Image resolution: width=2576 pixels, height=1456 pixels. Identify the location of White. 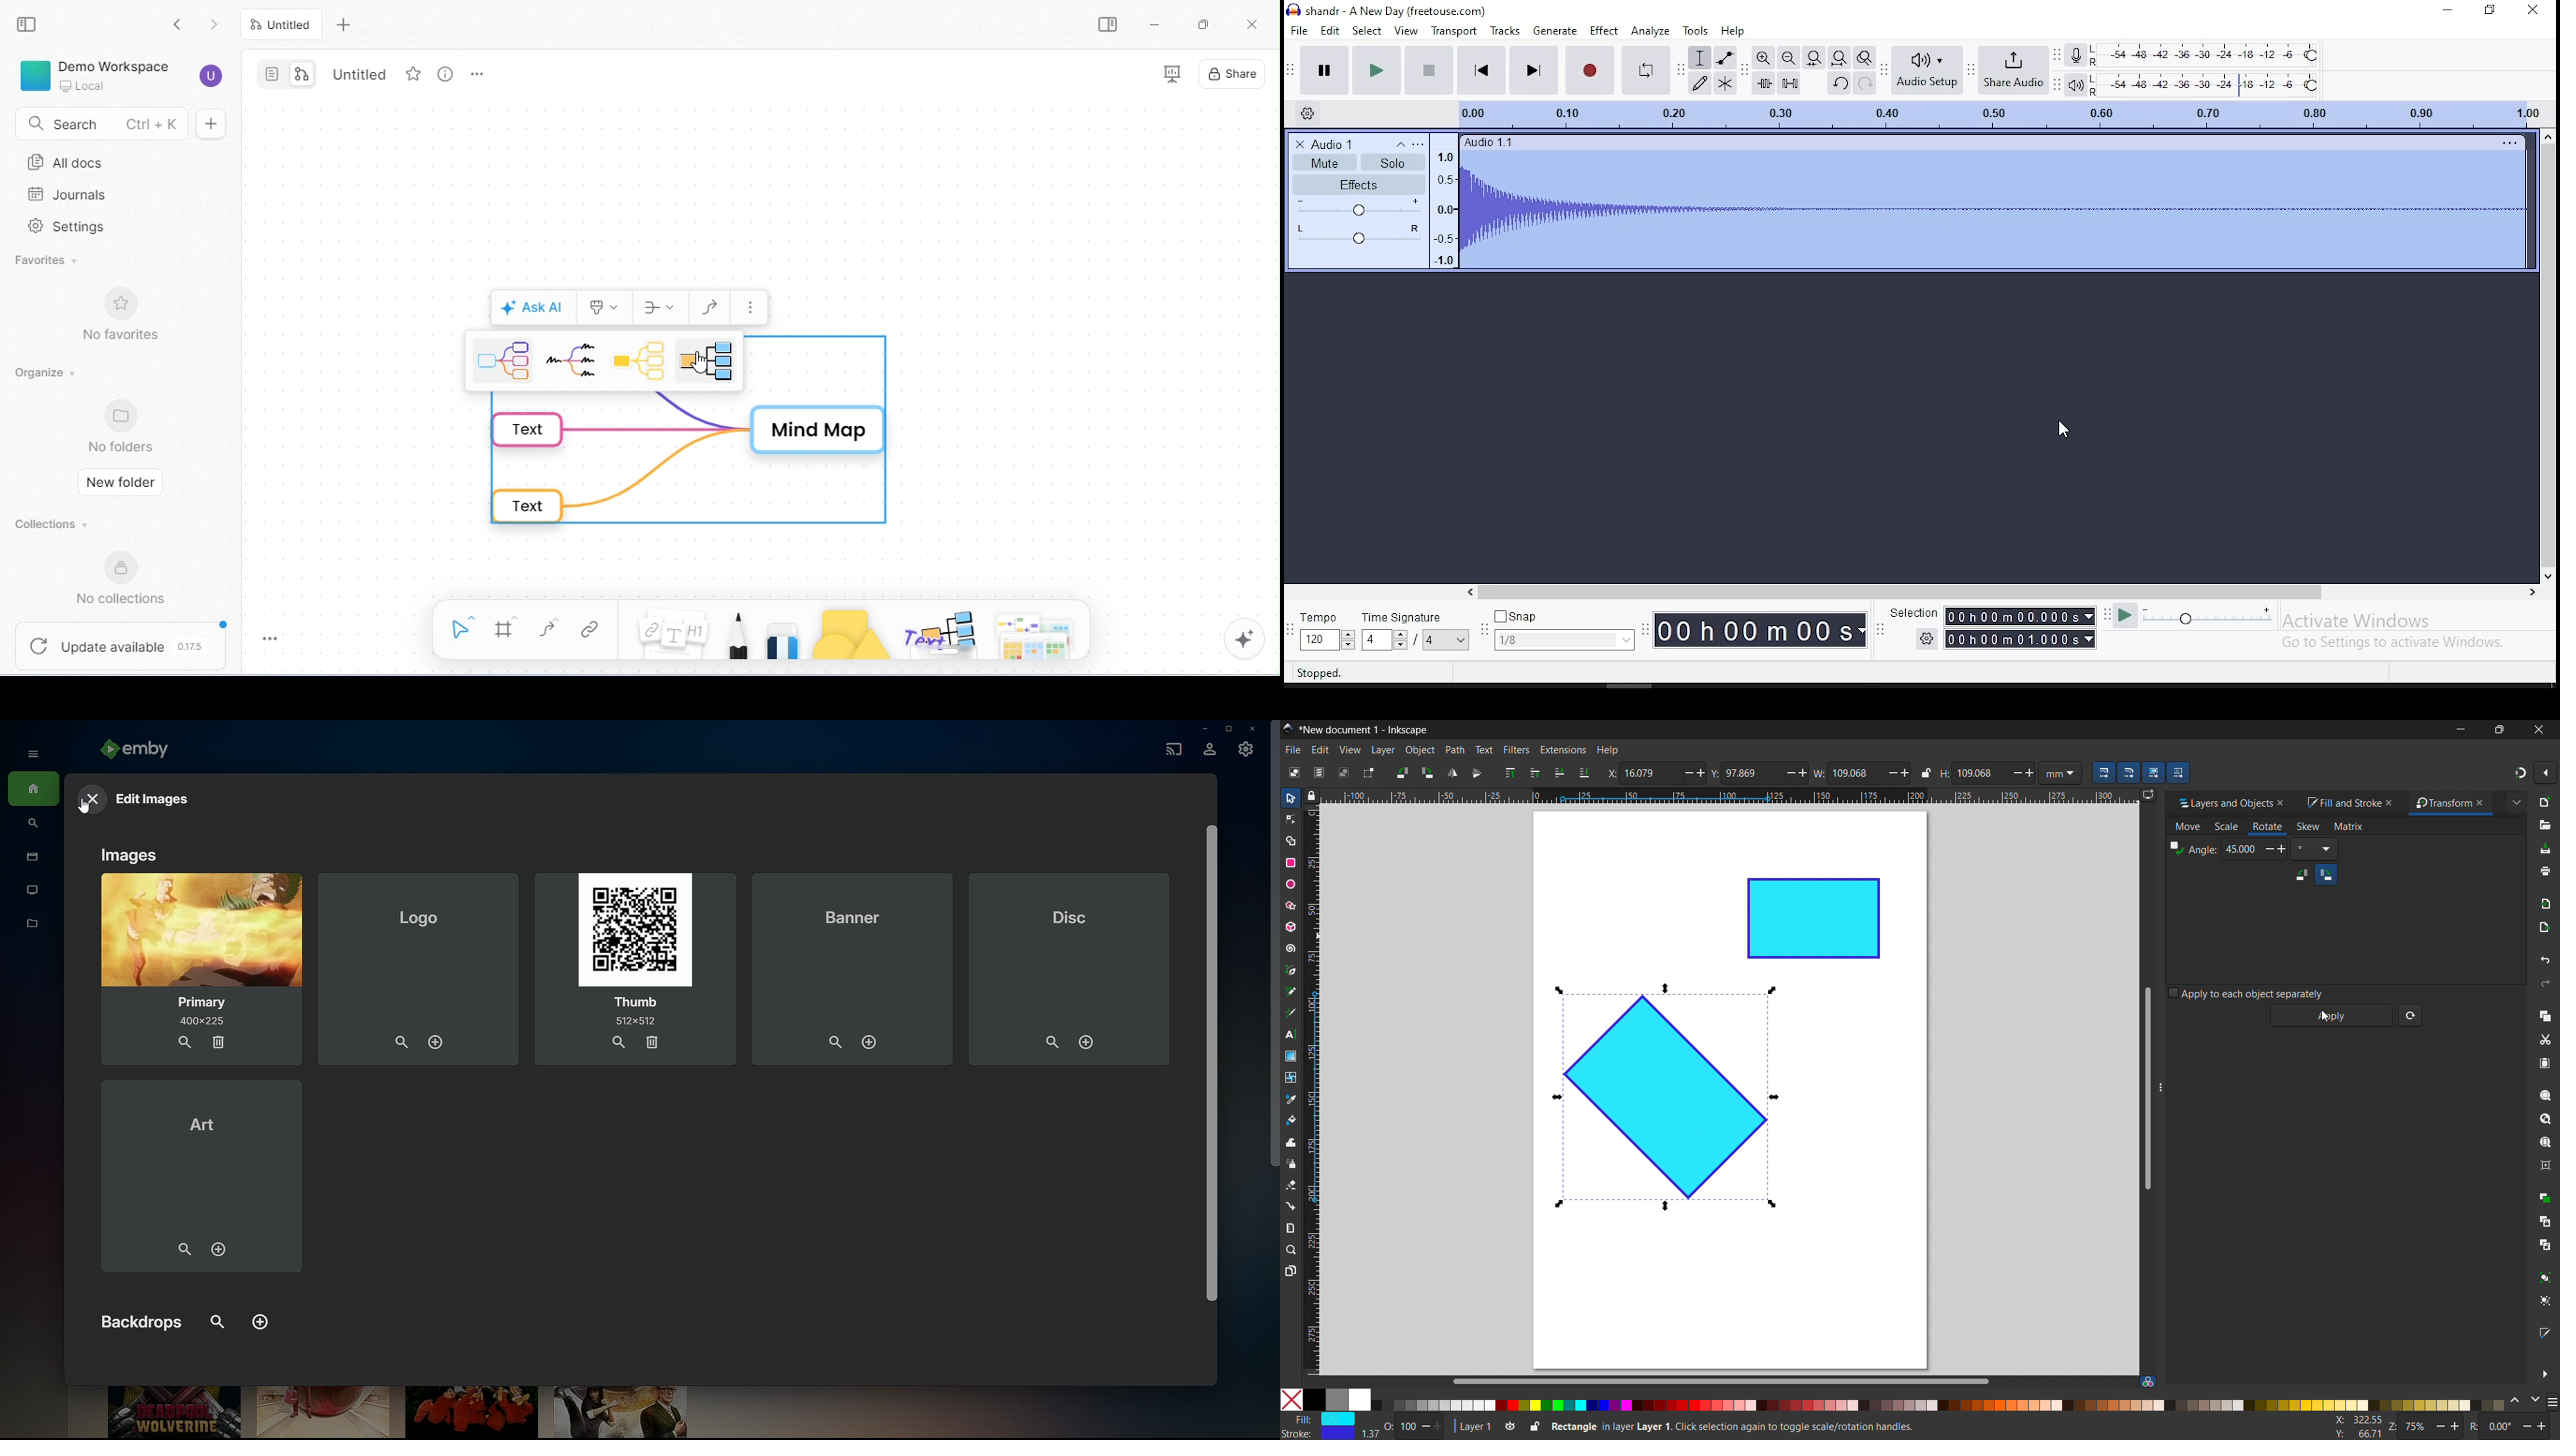
(1359, 1399).